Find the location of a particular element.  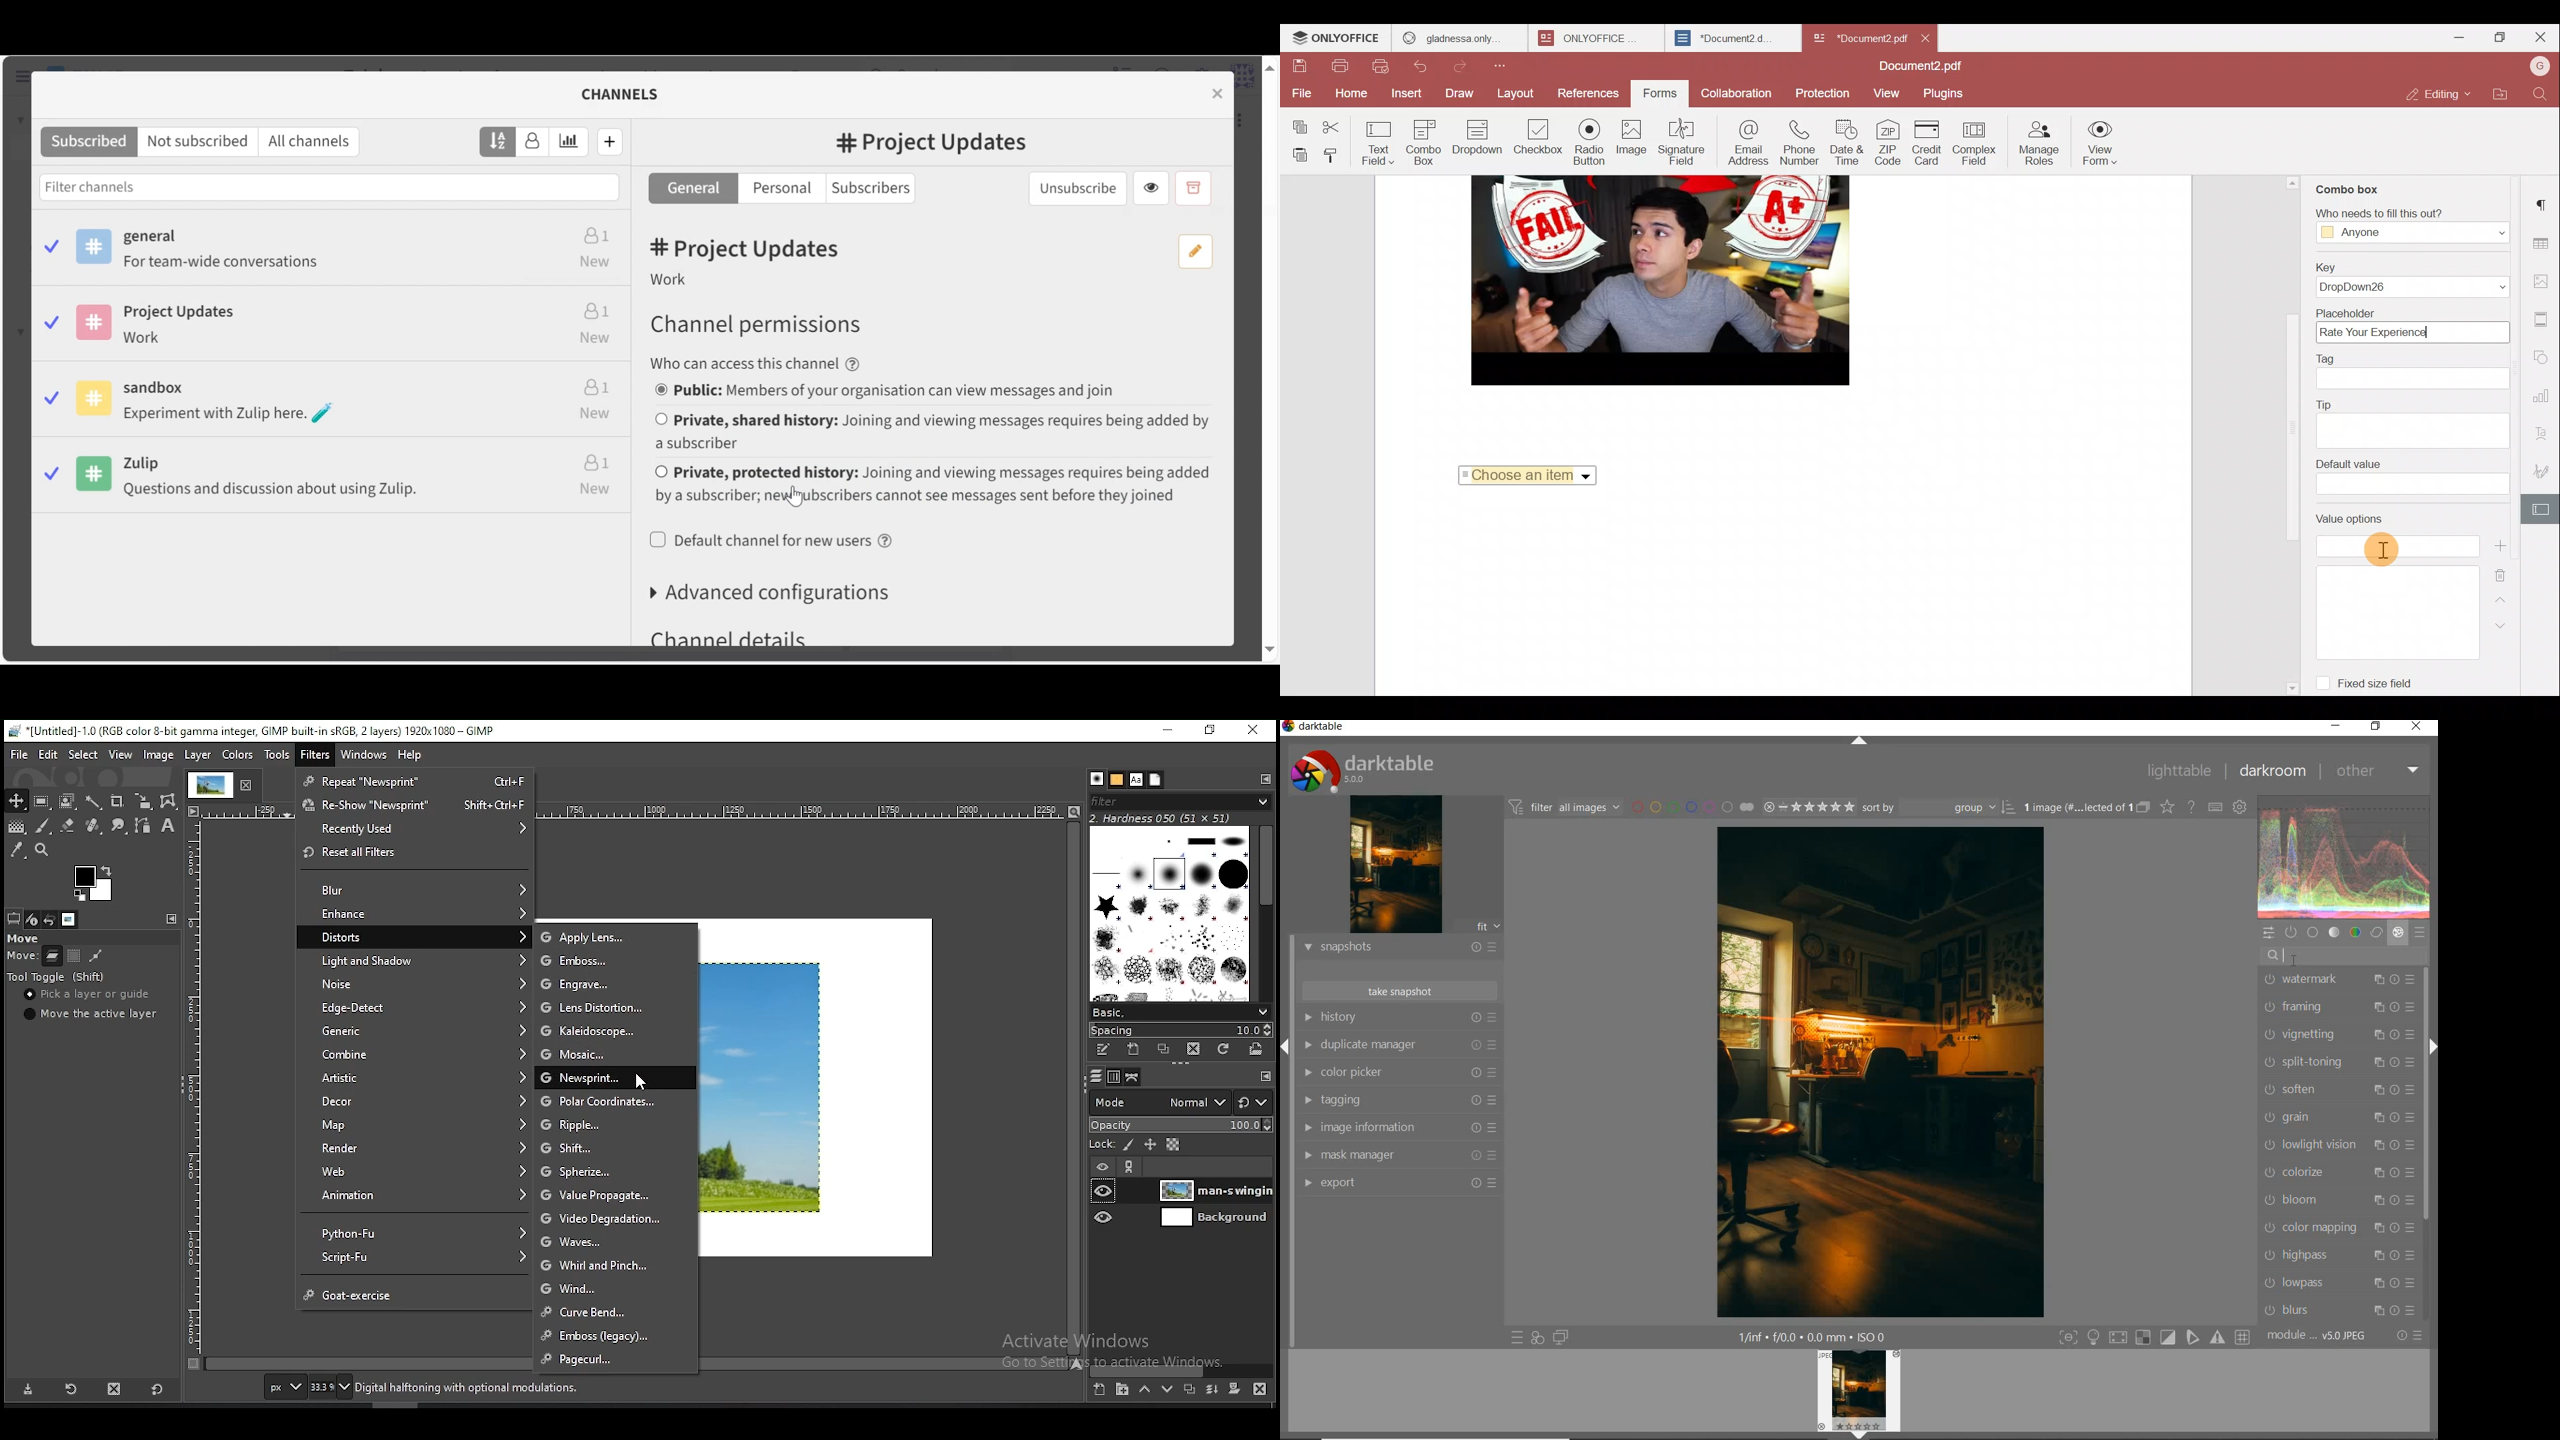

sort is located at coordinates (1938, 808).